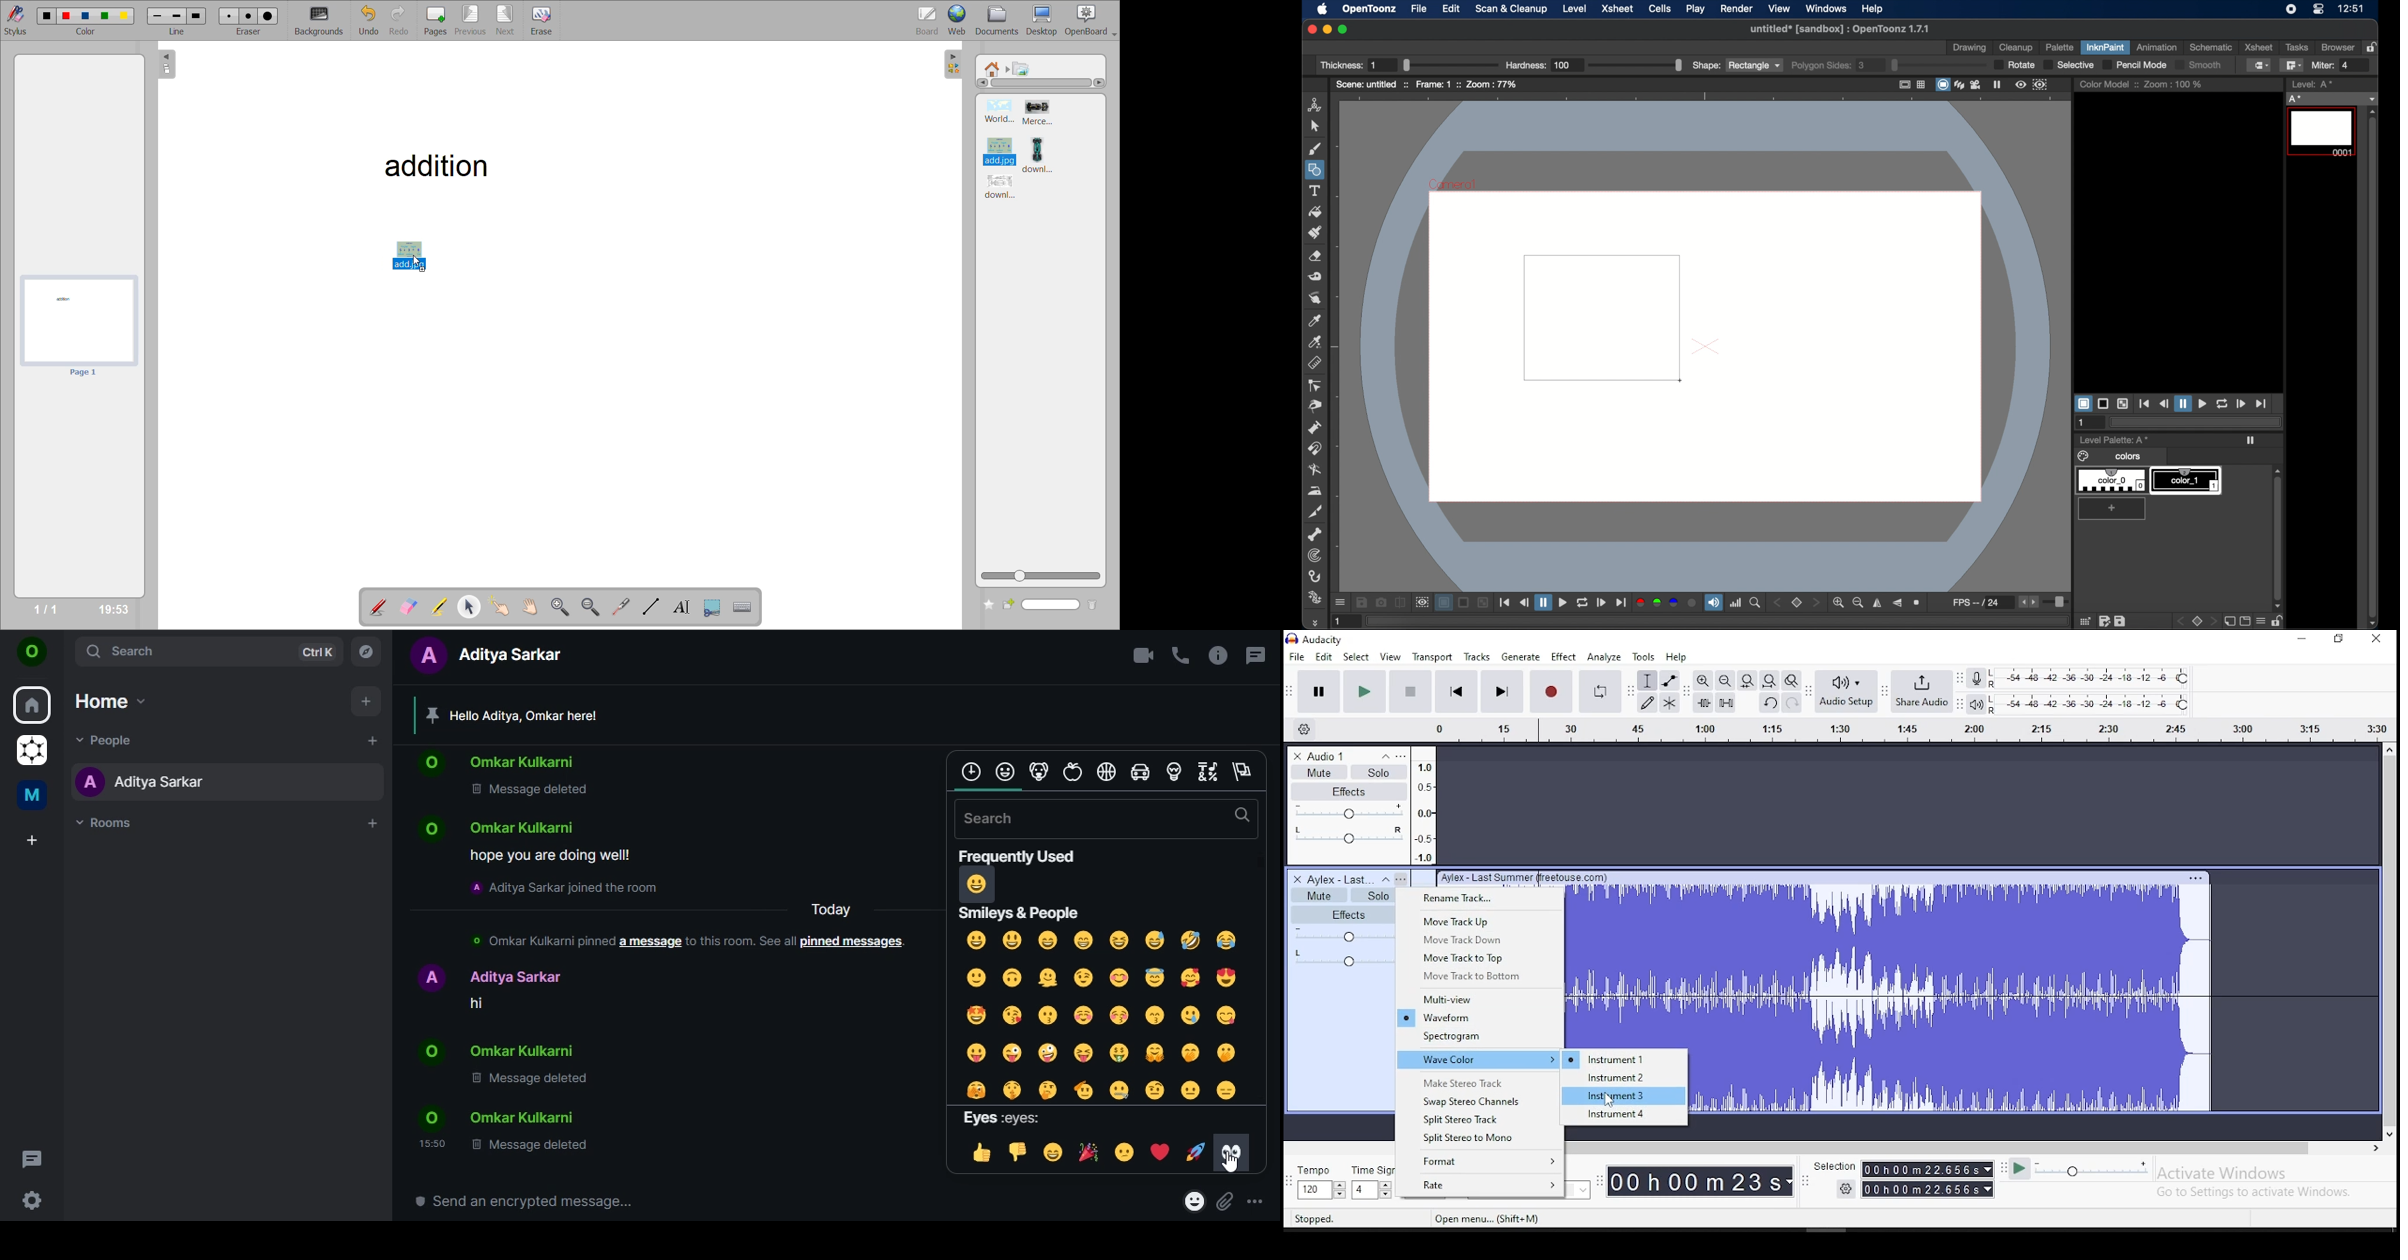 This screenshot has height=1260, width=2408. I want to click on zoom in, so click(1702, 681).